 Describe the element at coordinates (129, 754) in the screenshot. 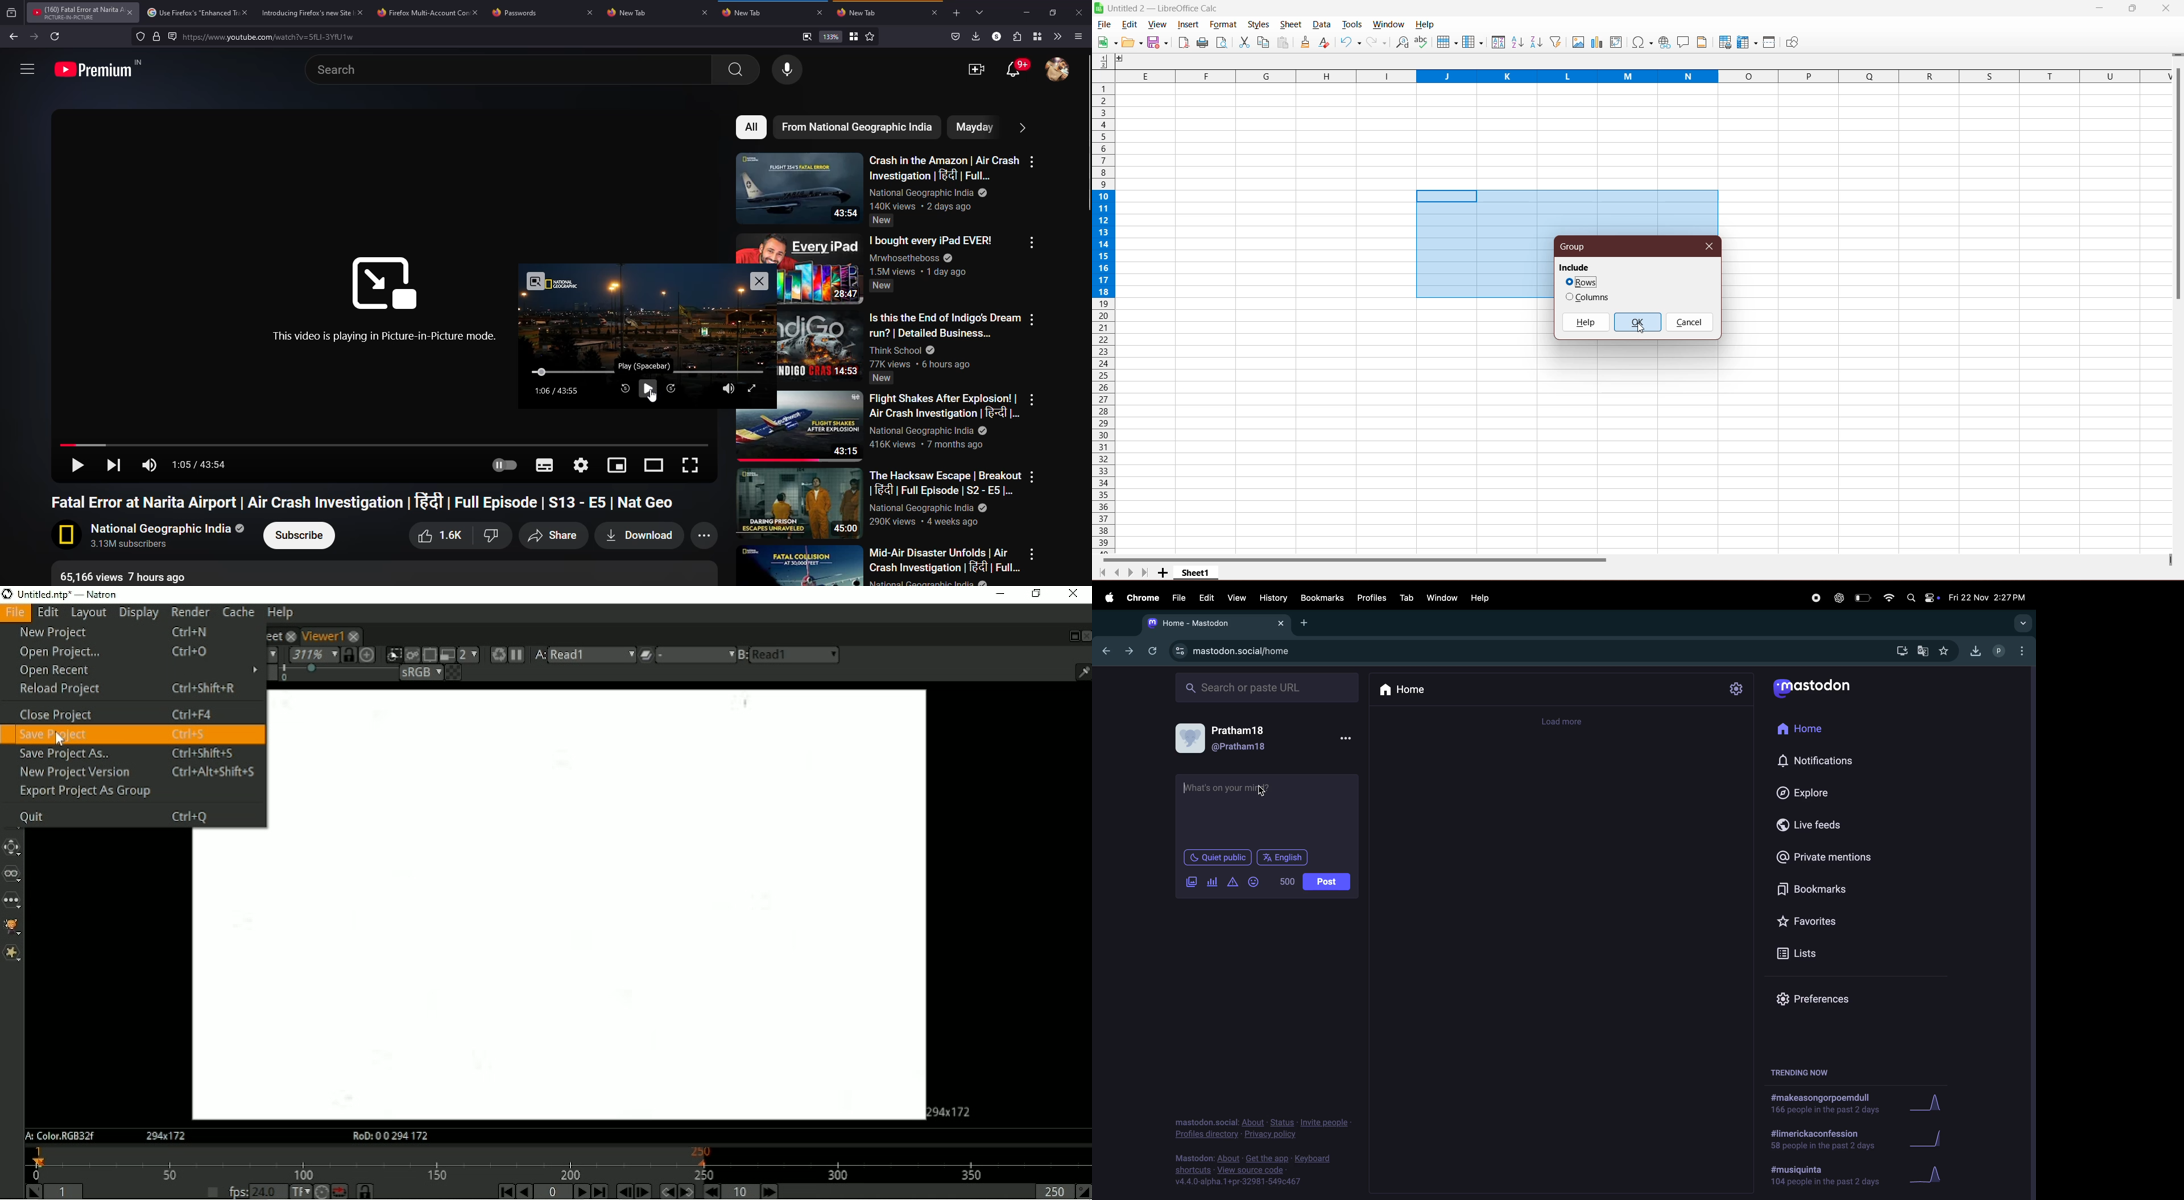

I see `Save Project As` at that location.